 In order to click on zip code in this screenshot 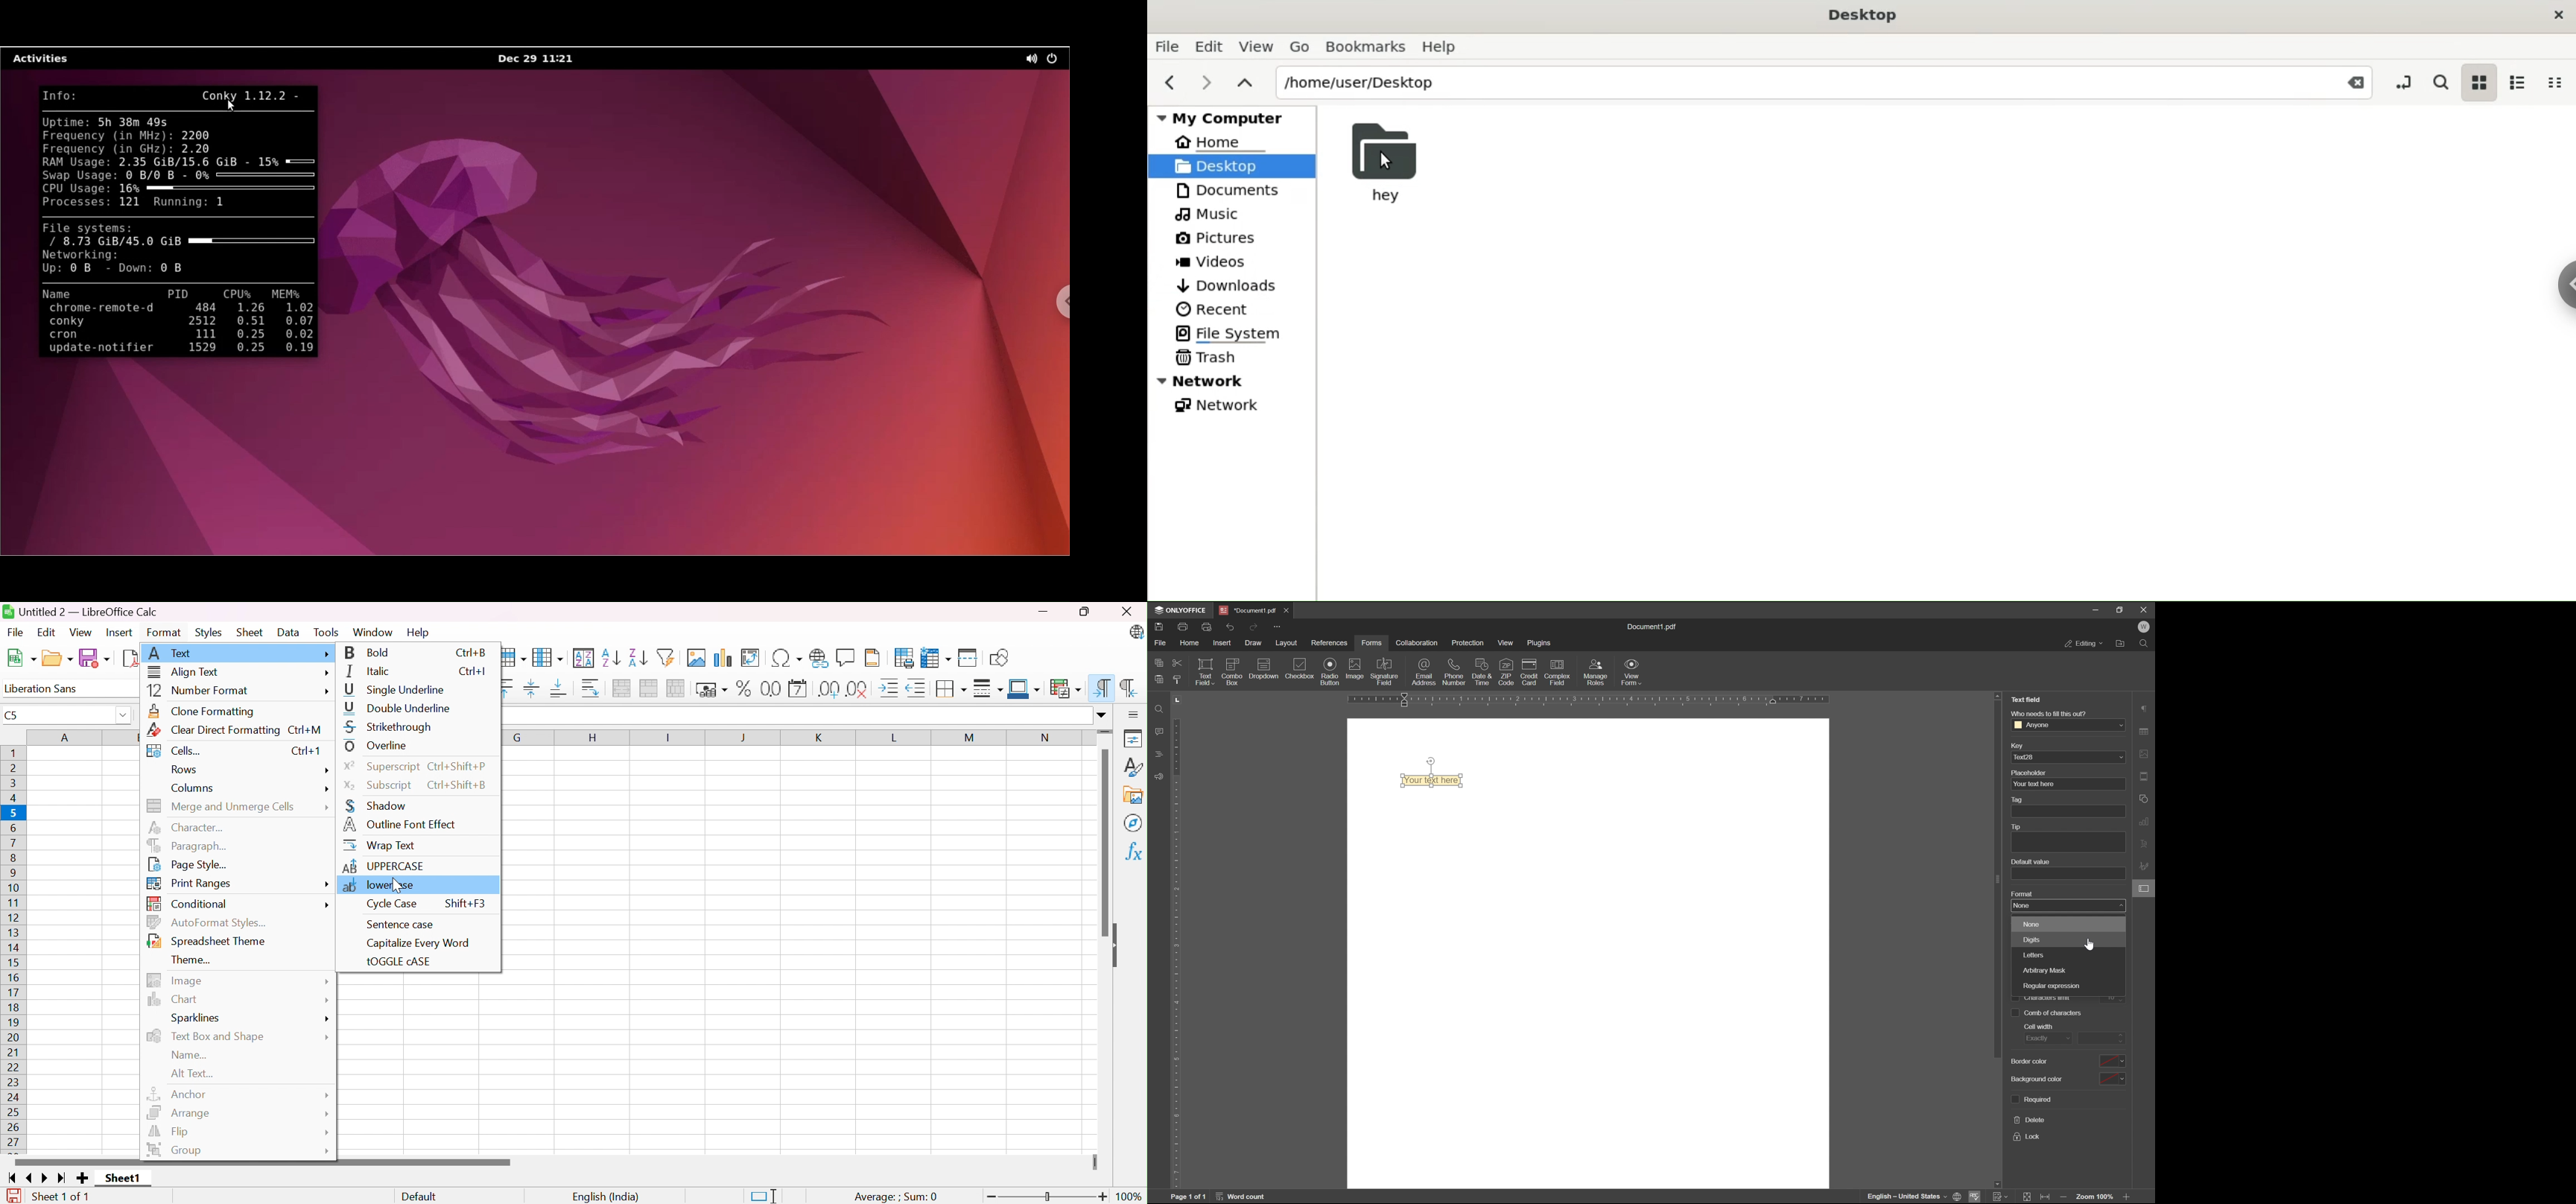, I will do `click(1507, 673)`.